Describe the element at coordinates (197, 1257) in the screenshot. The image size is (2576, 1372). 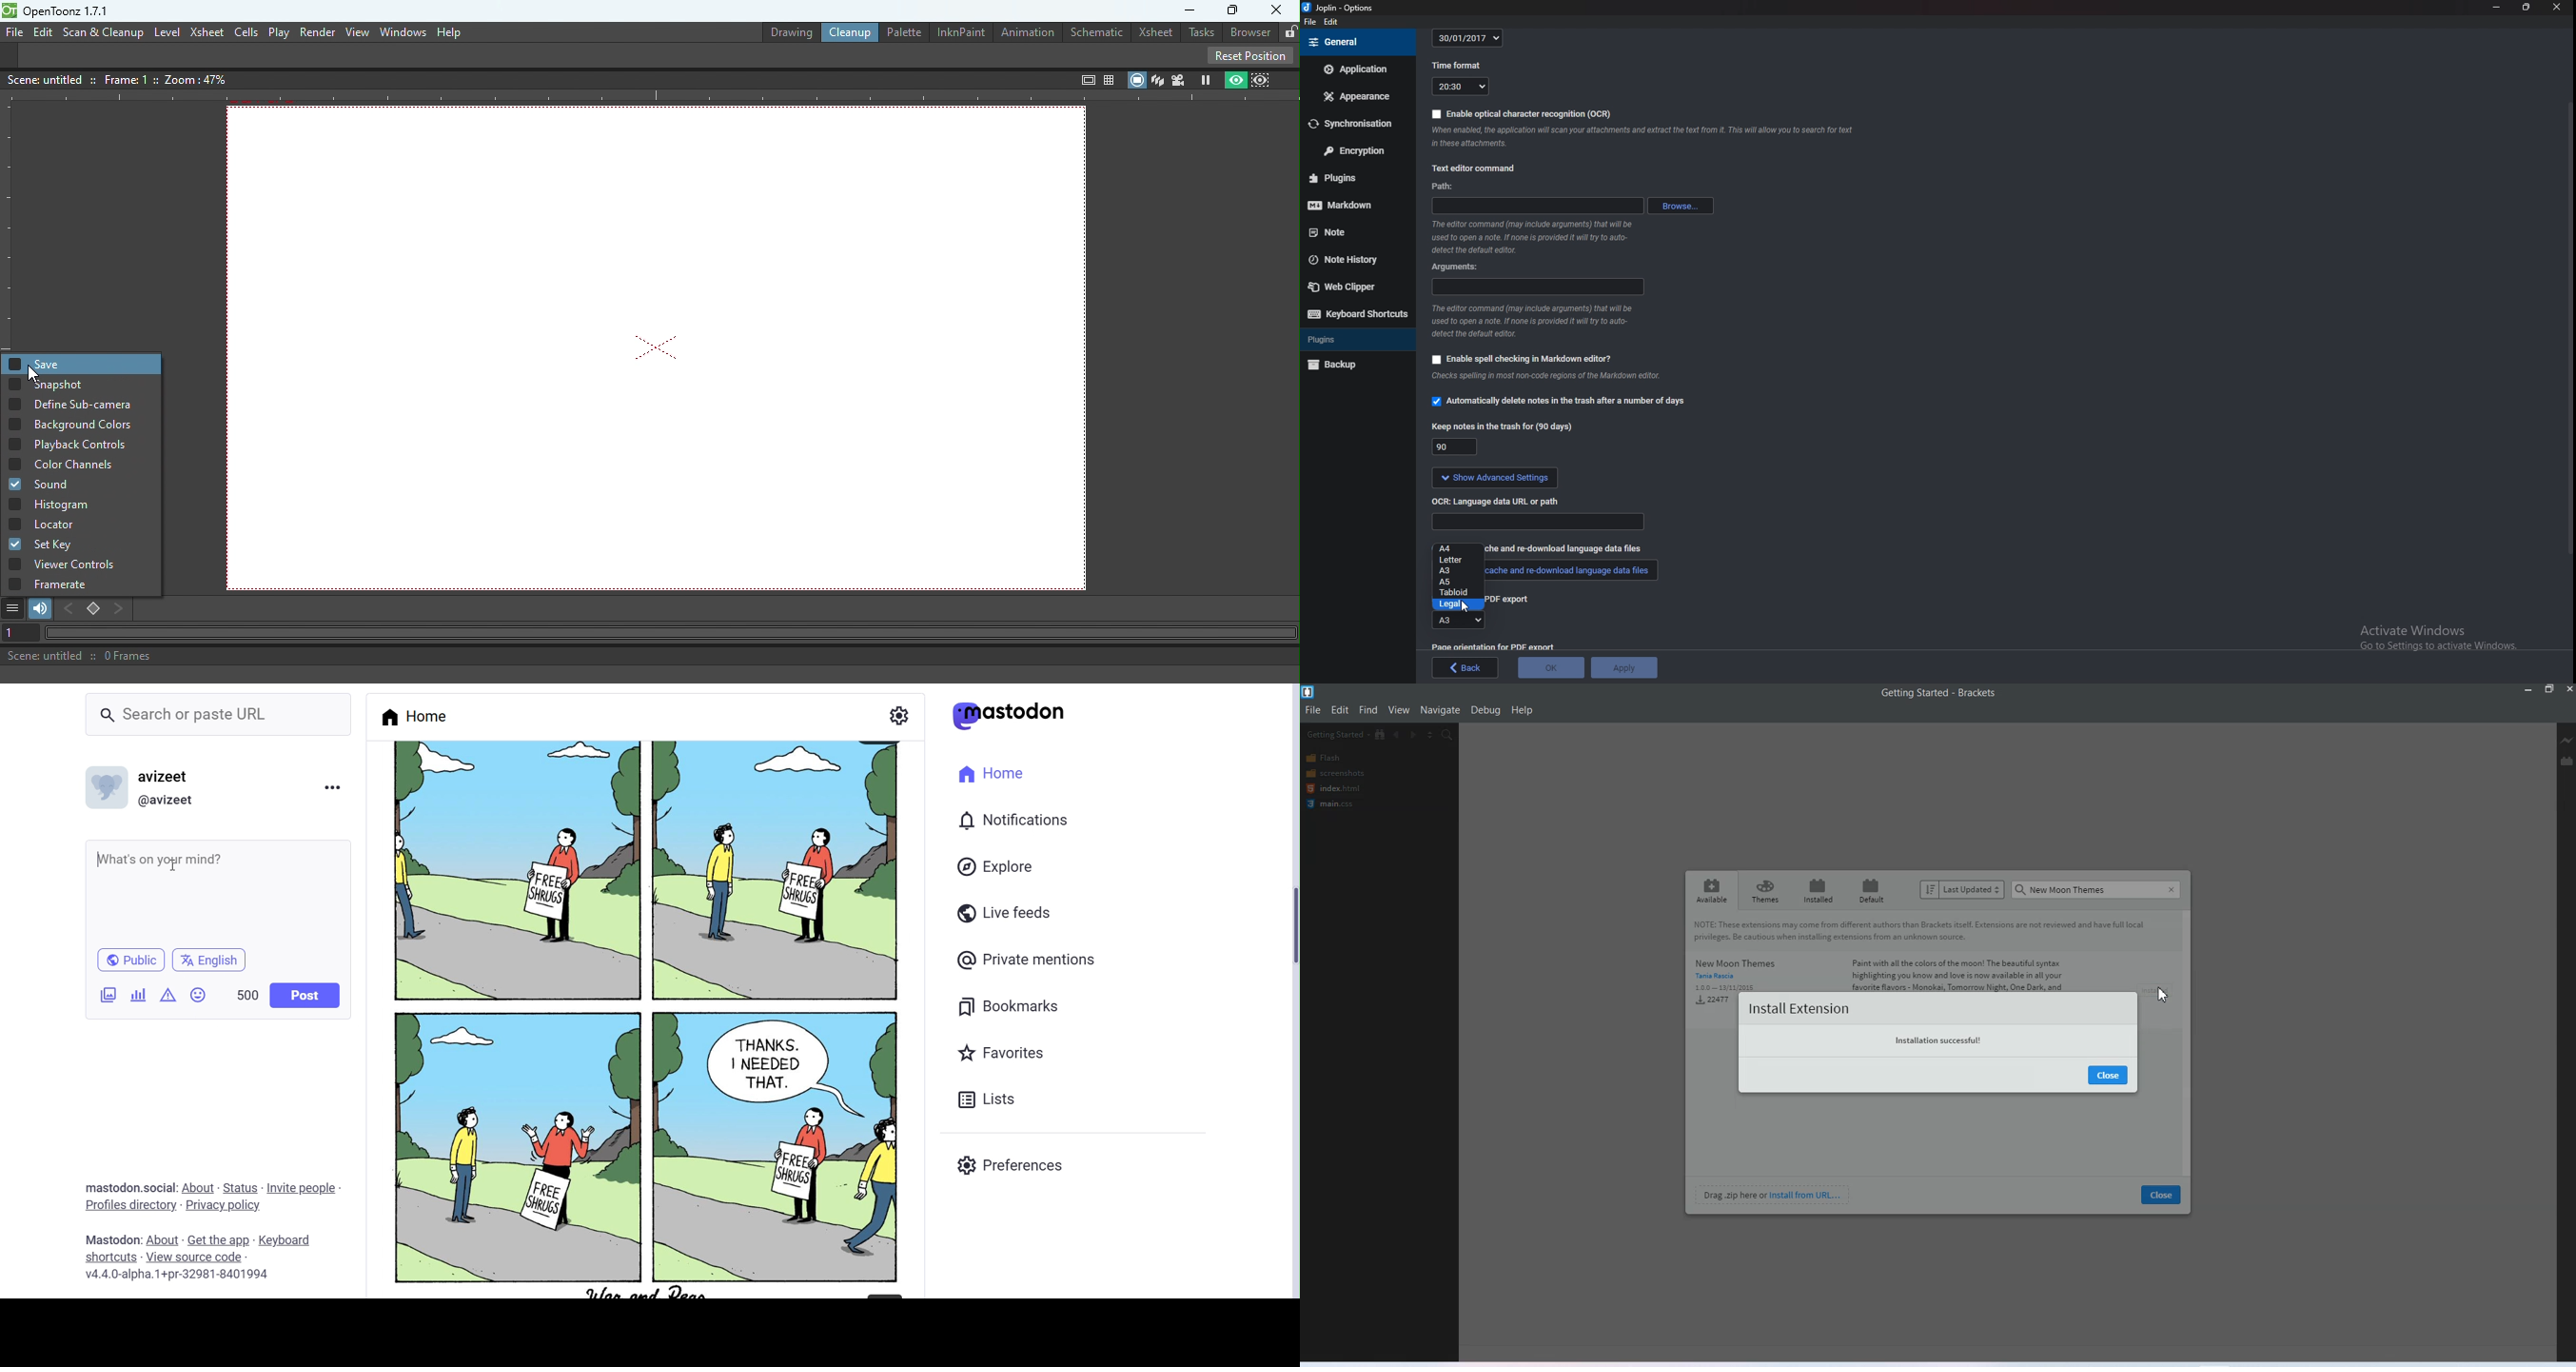
I see `View Source Code` at that location.